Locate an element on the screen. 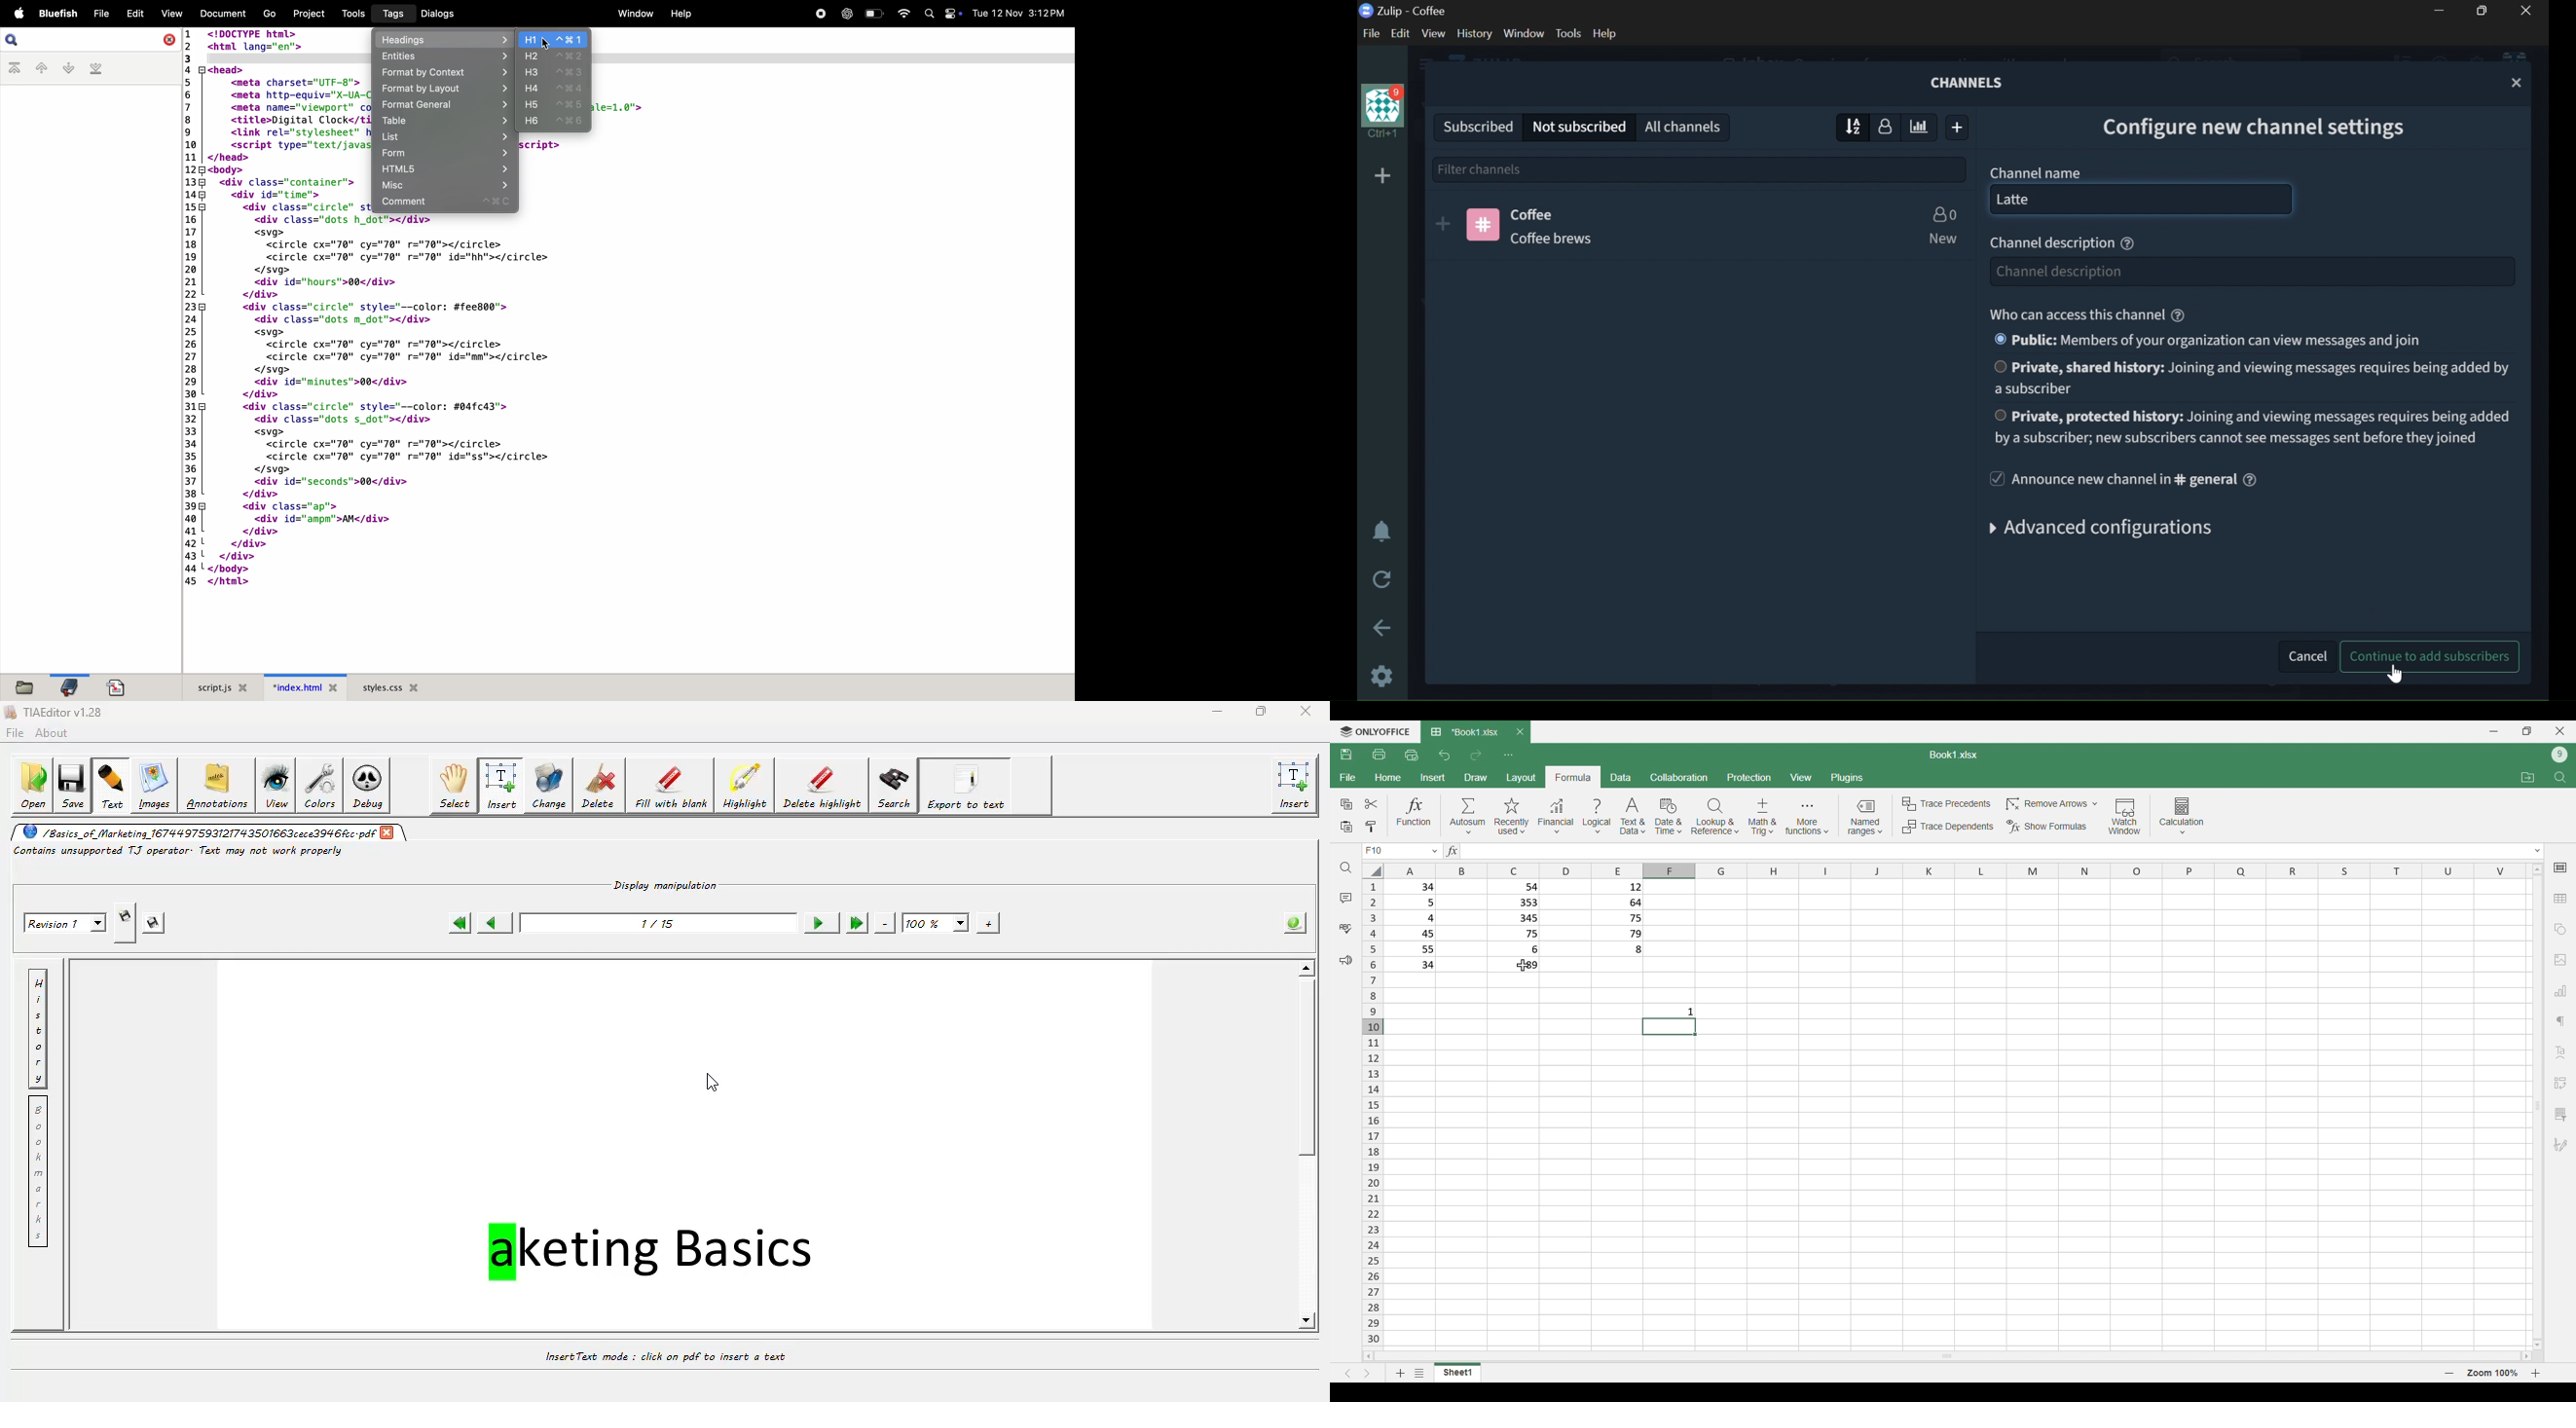  NEW is located at coordinates (1941, 239).